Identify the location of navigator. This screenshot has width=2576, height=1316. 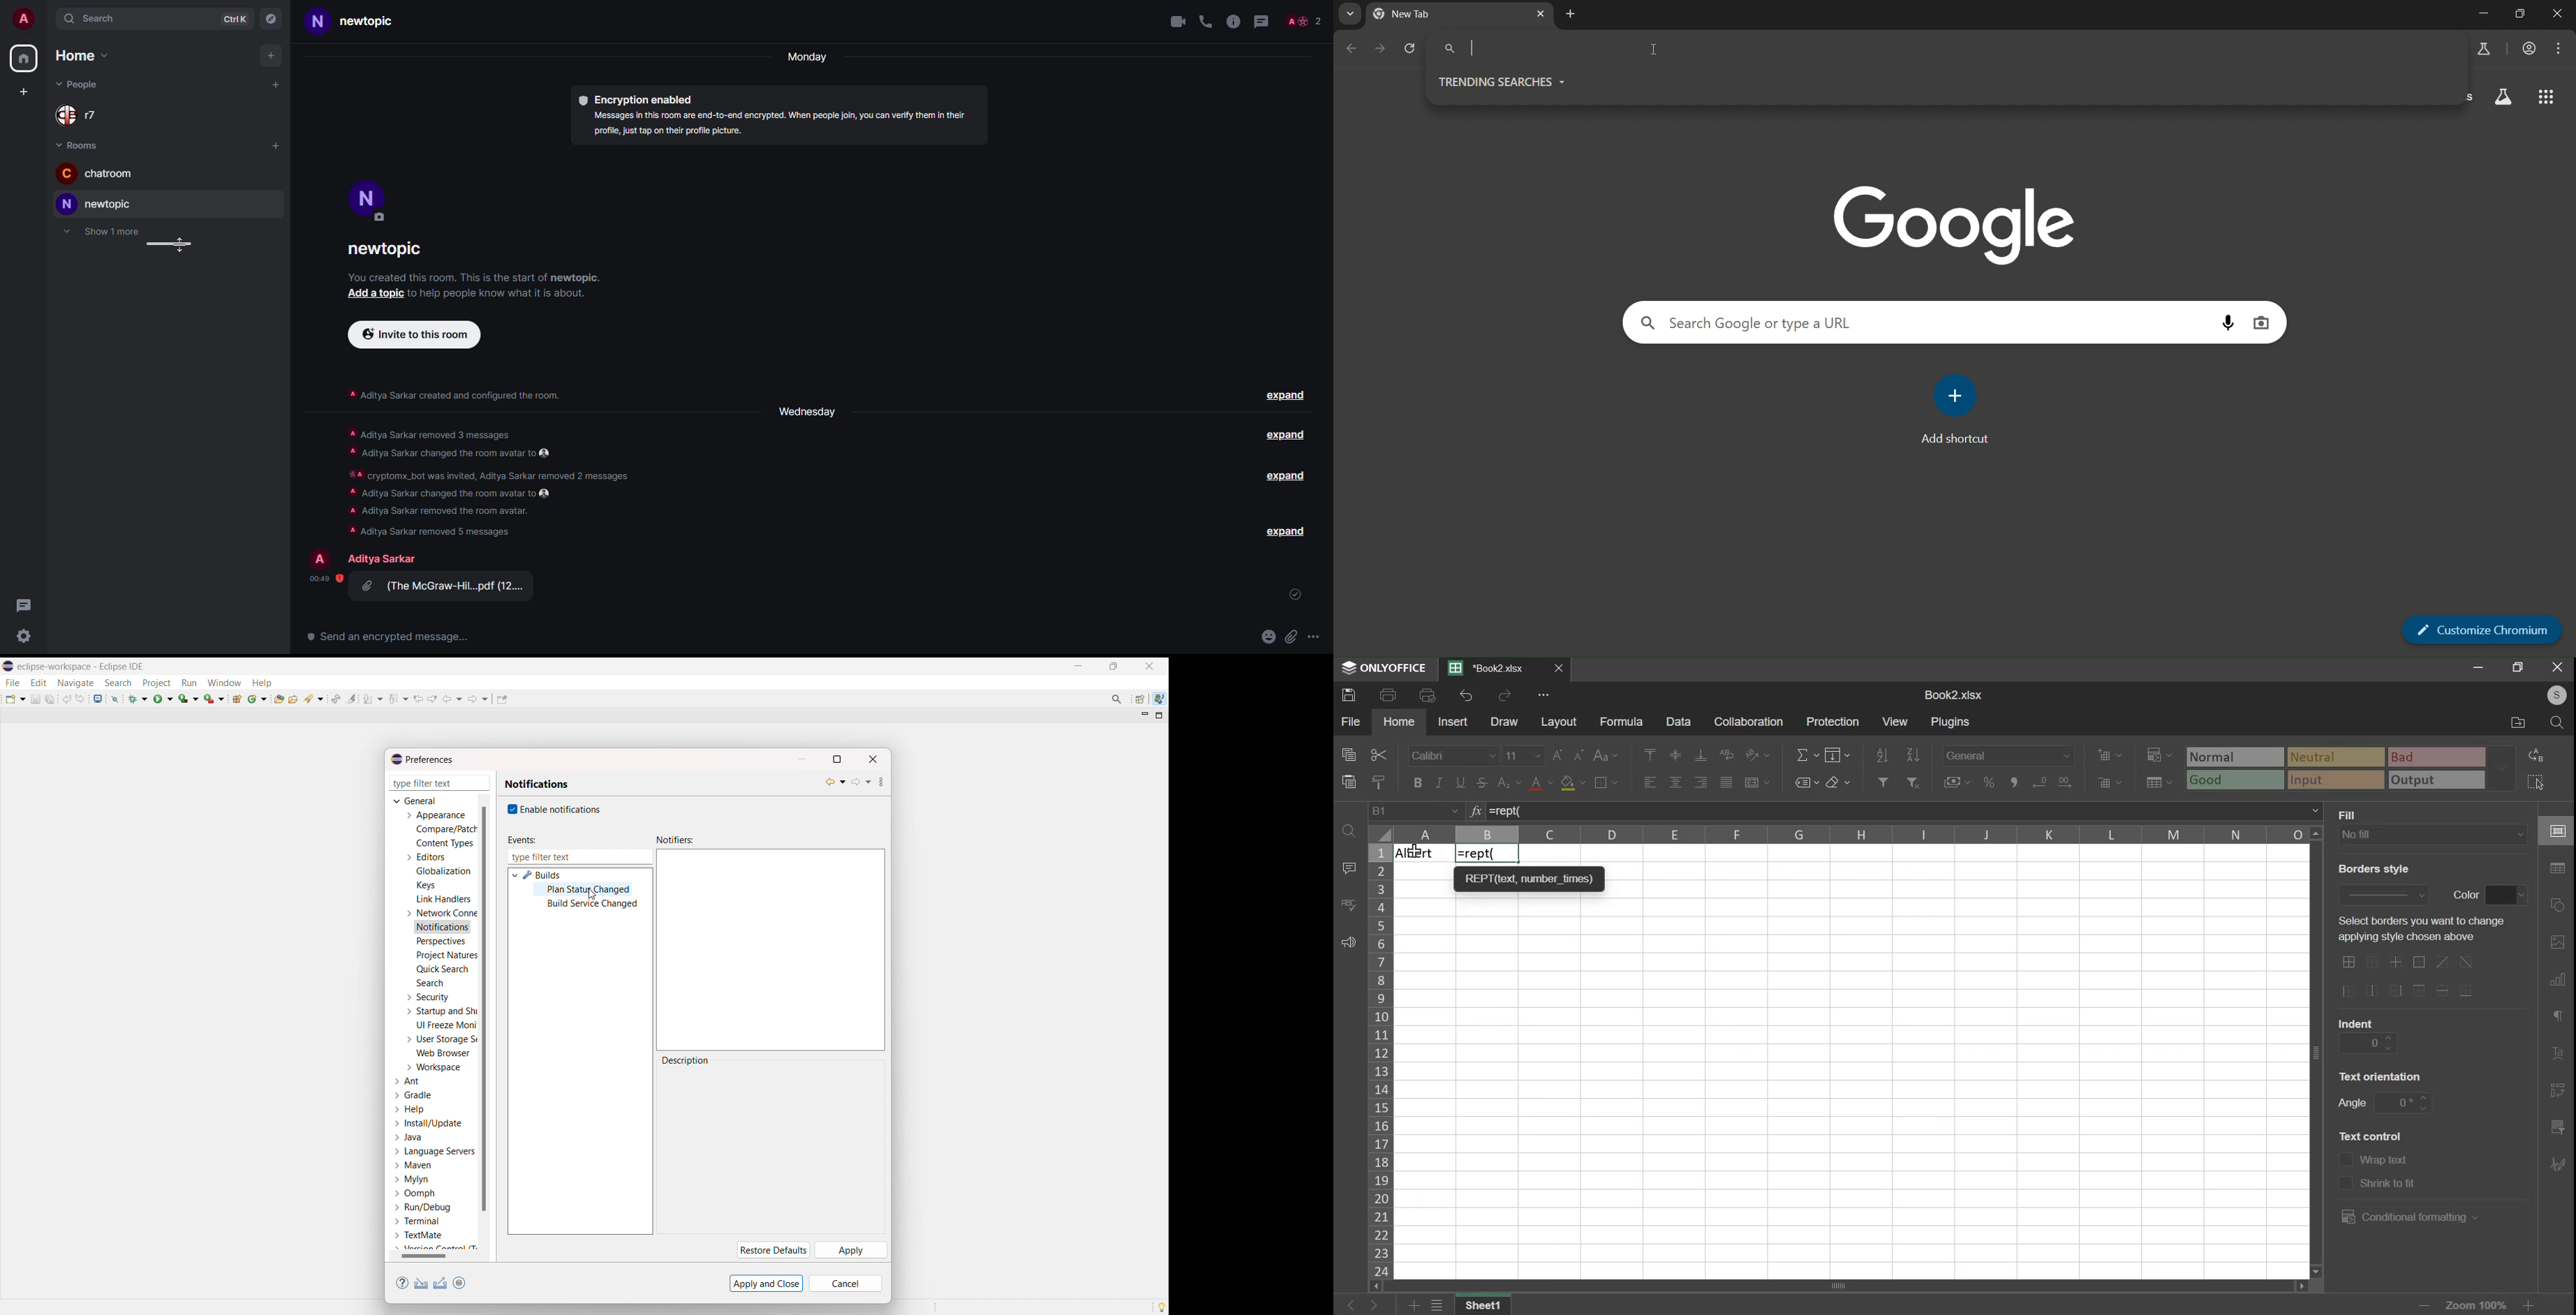
(272, 19).